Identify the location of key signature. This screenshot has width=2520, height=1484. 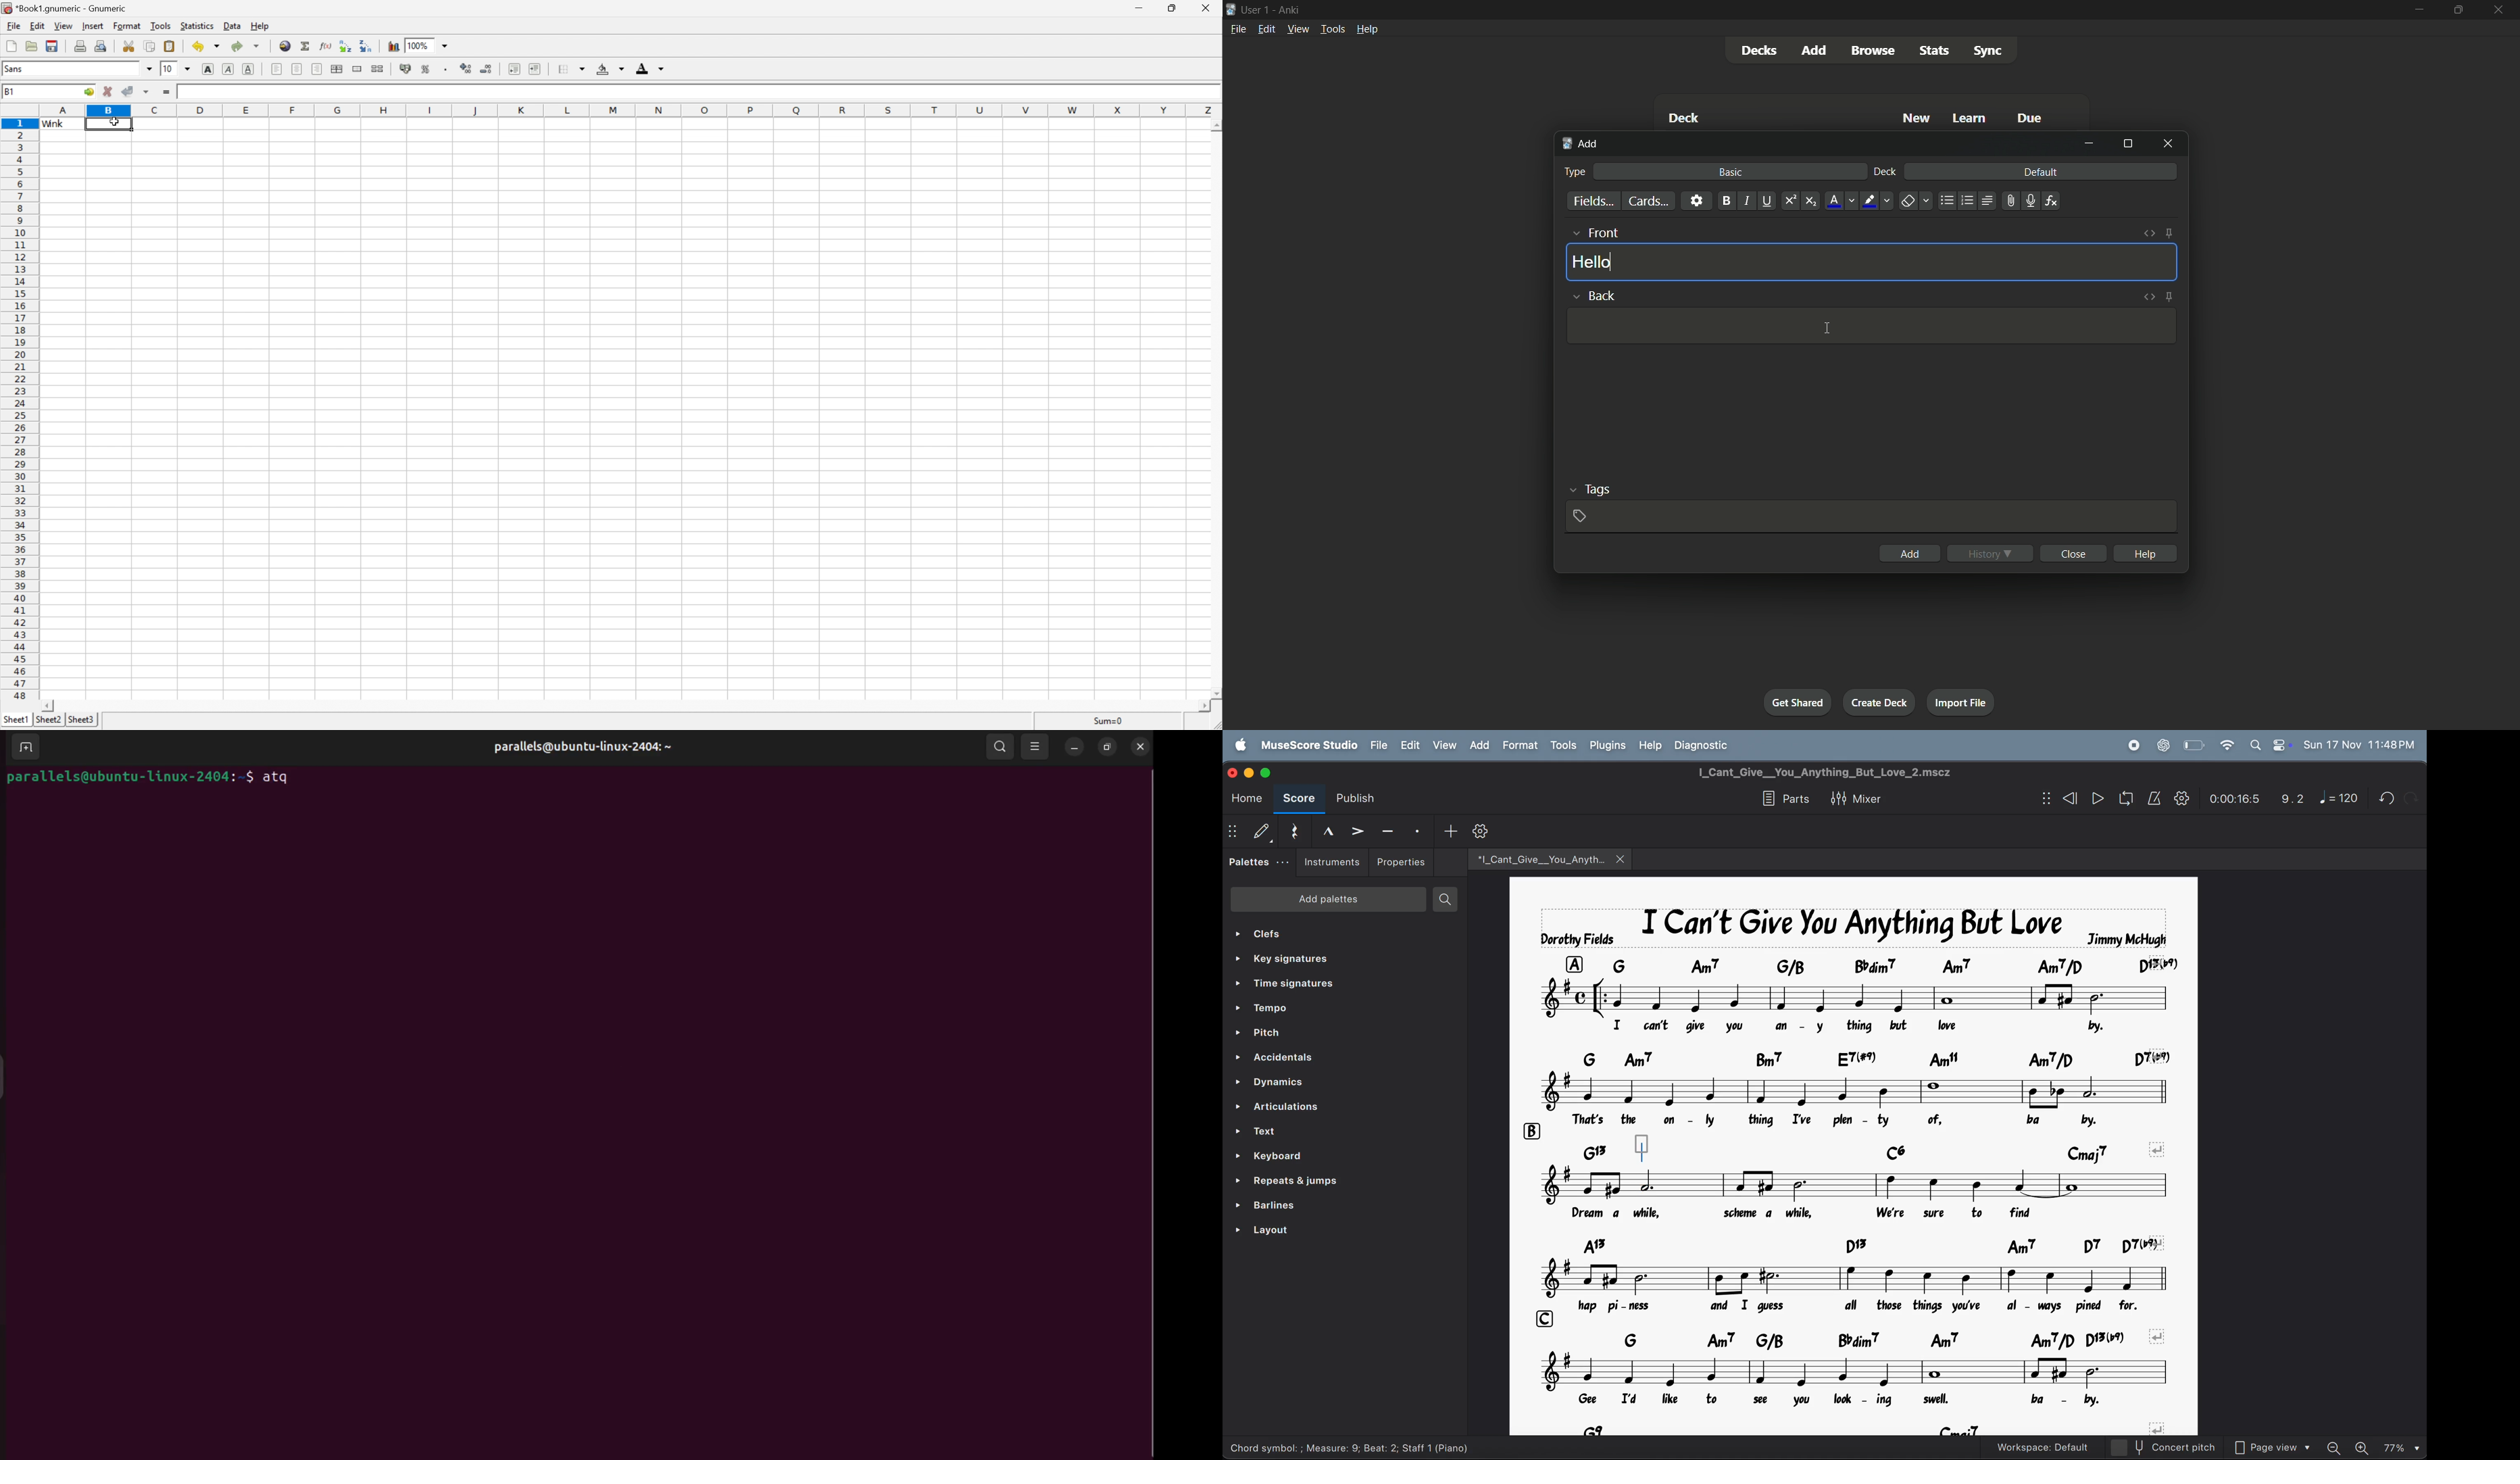
(1337, 959).